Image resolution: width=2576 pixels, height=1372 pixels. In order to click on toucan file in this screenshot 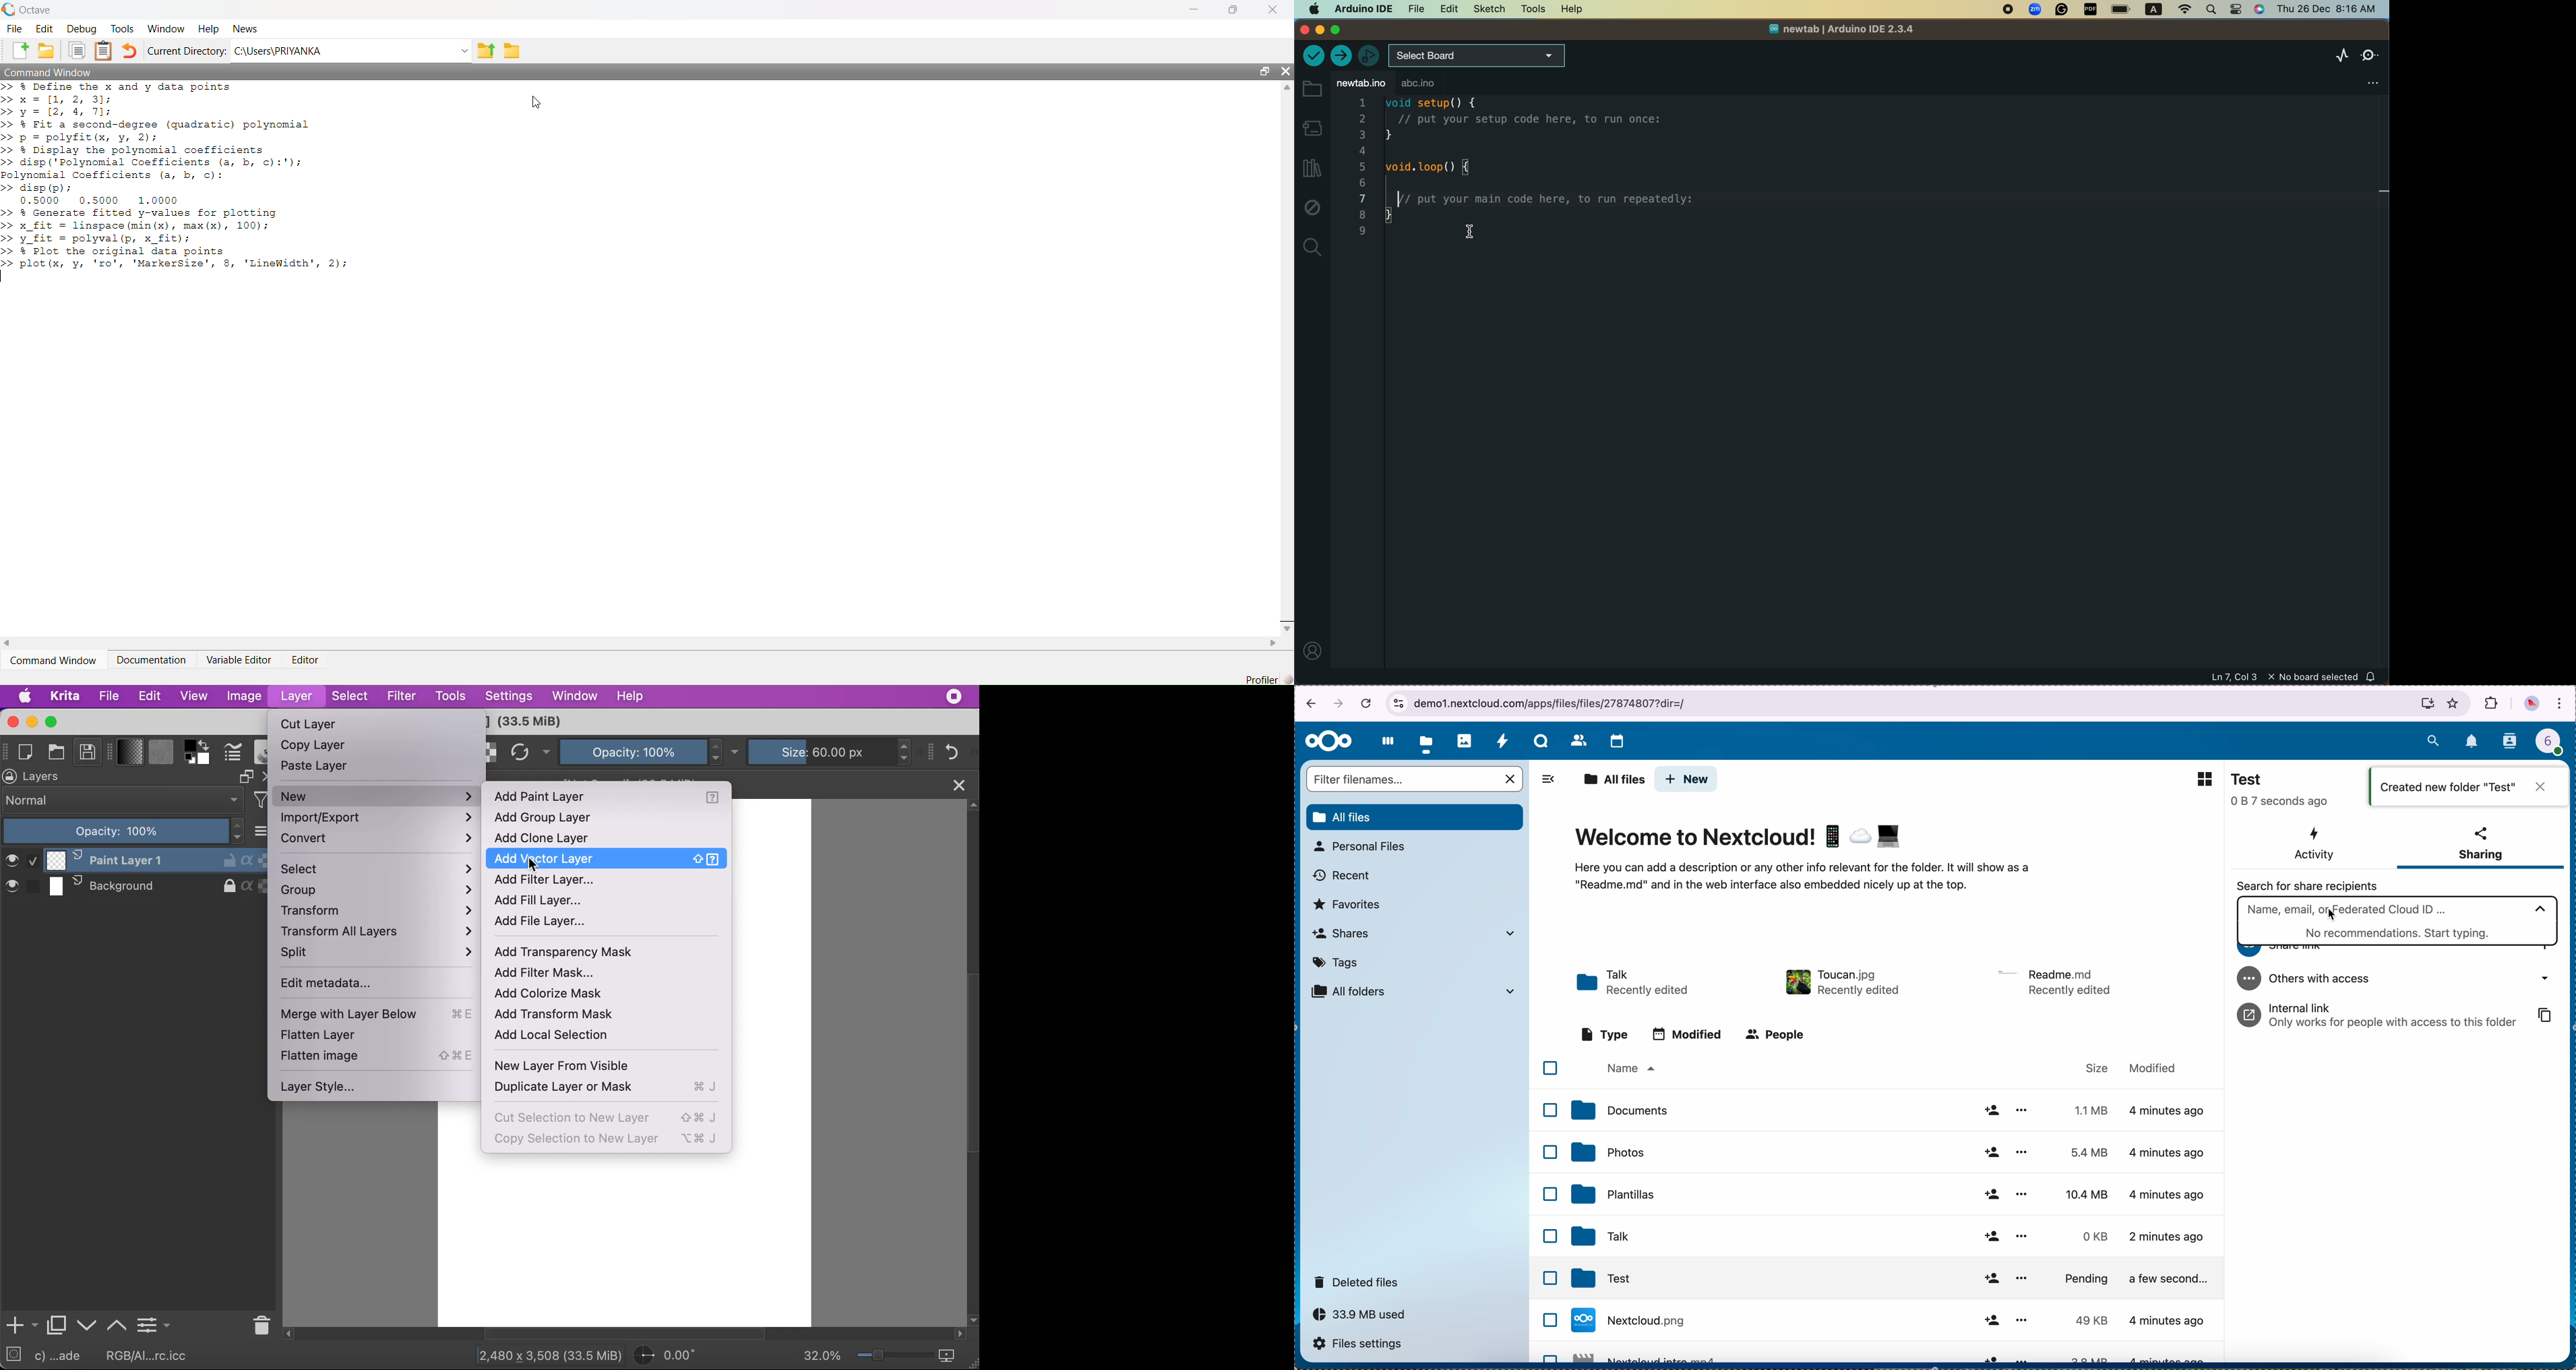, I will do `click(1841, 980)`.